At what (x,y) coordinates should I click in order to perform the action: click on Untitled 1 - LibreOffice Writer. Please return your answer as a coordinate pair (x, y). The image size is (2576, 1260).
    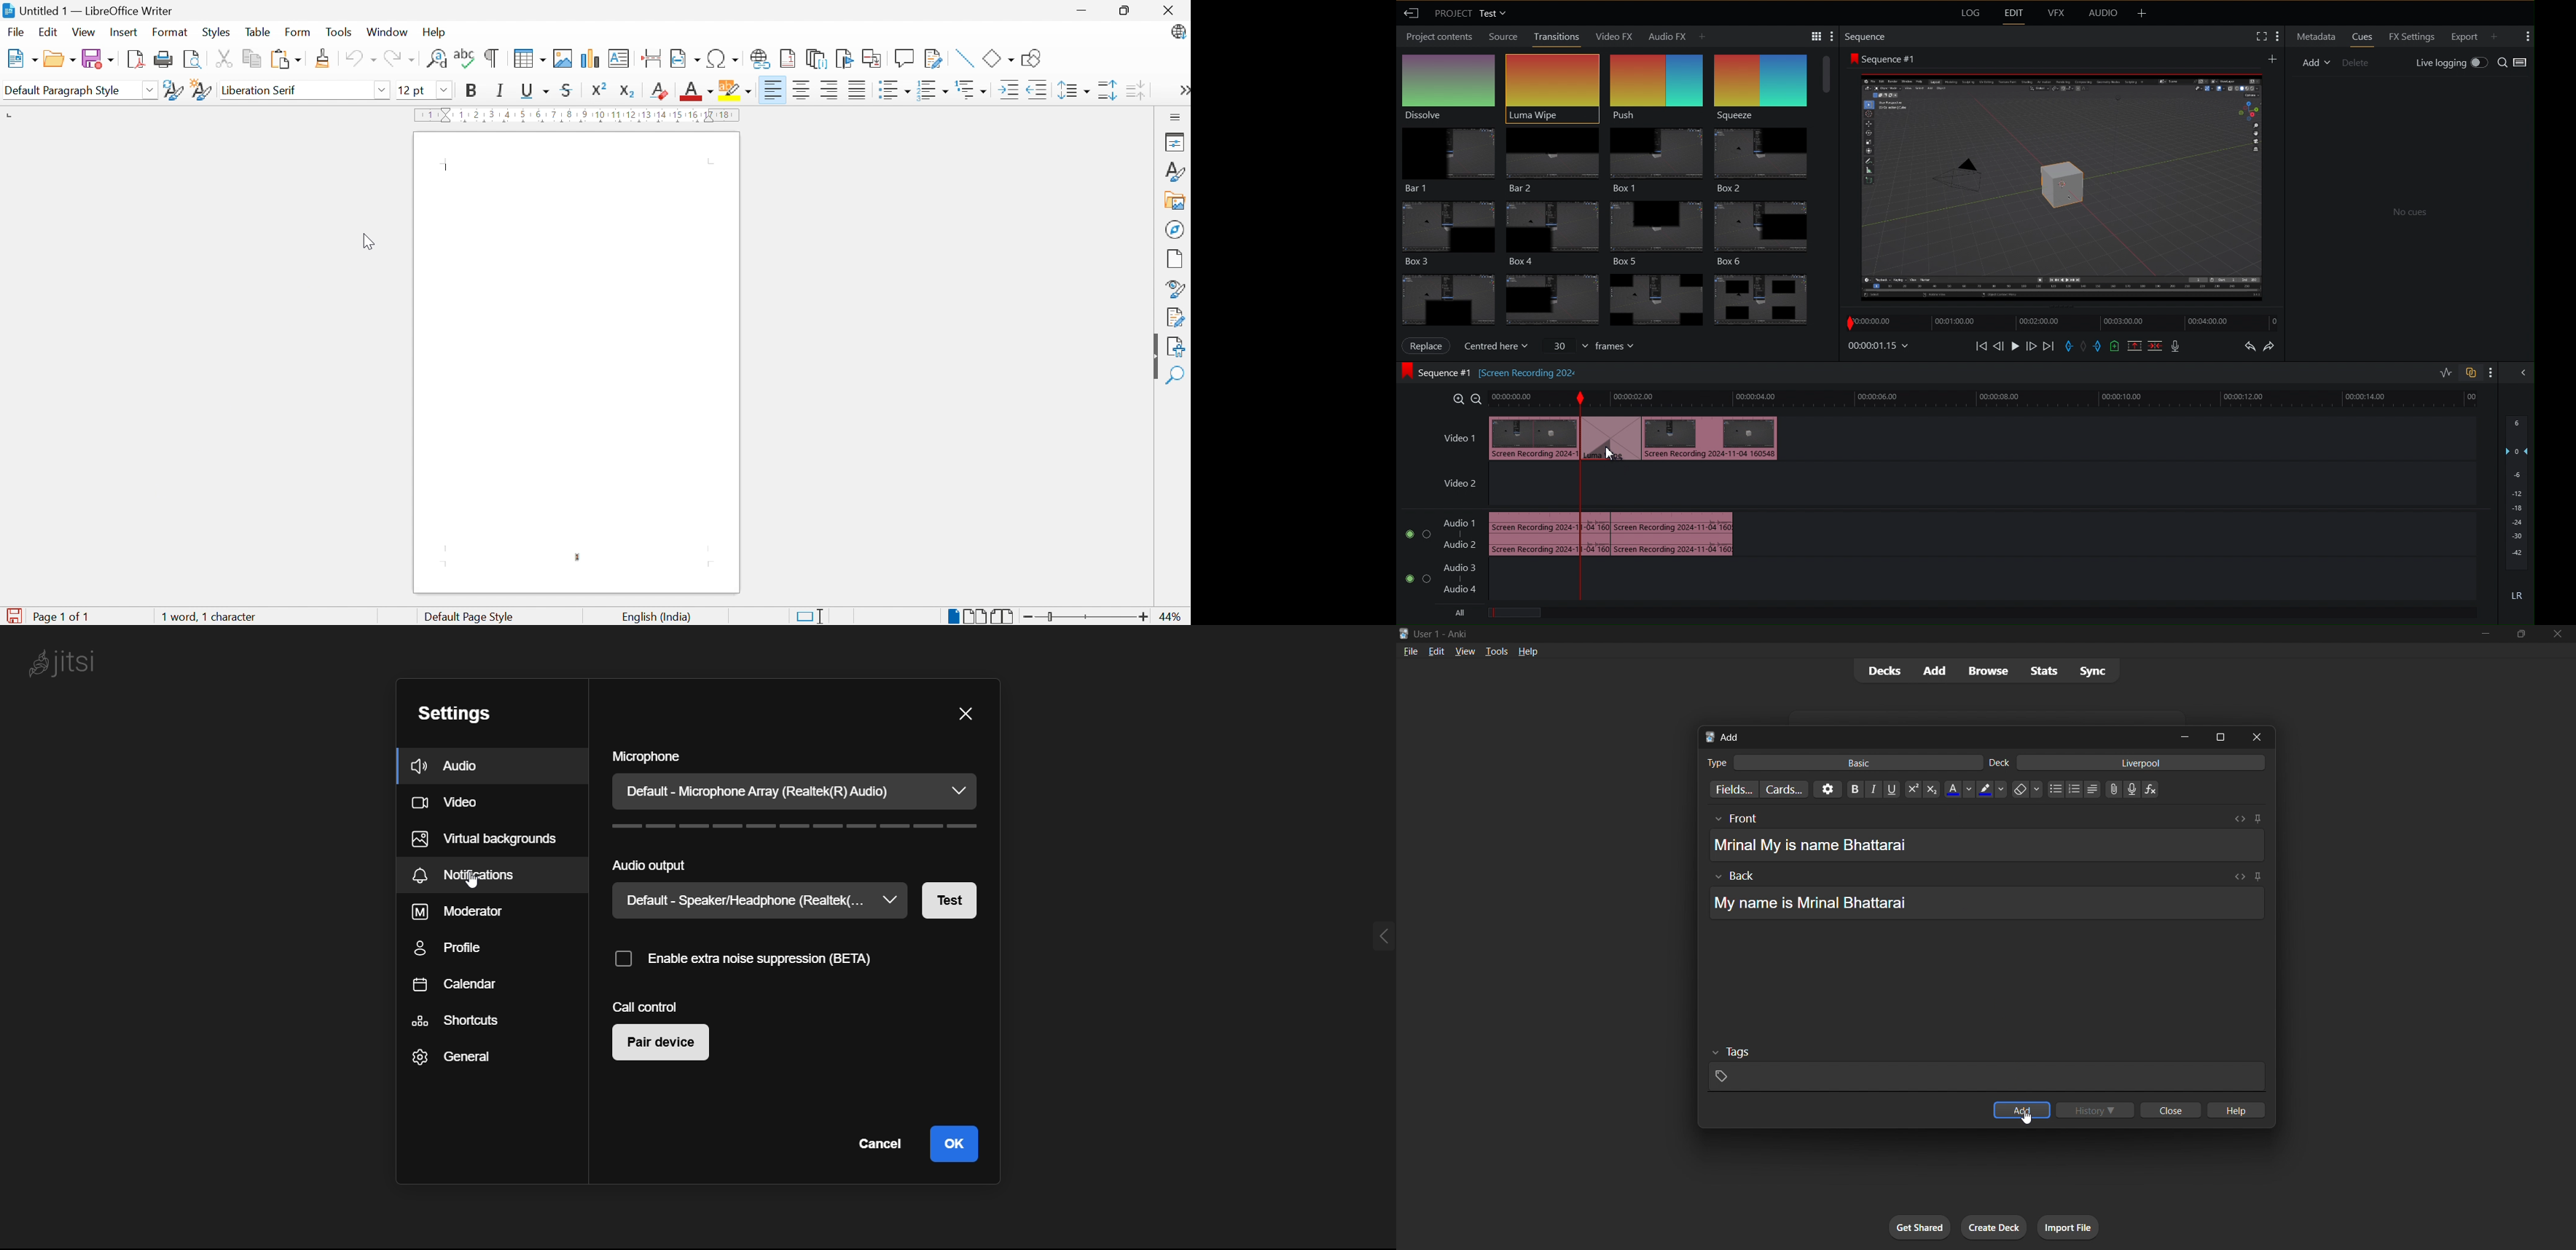
    Looking at the image, I should click on (96, 11).